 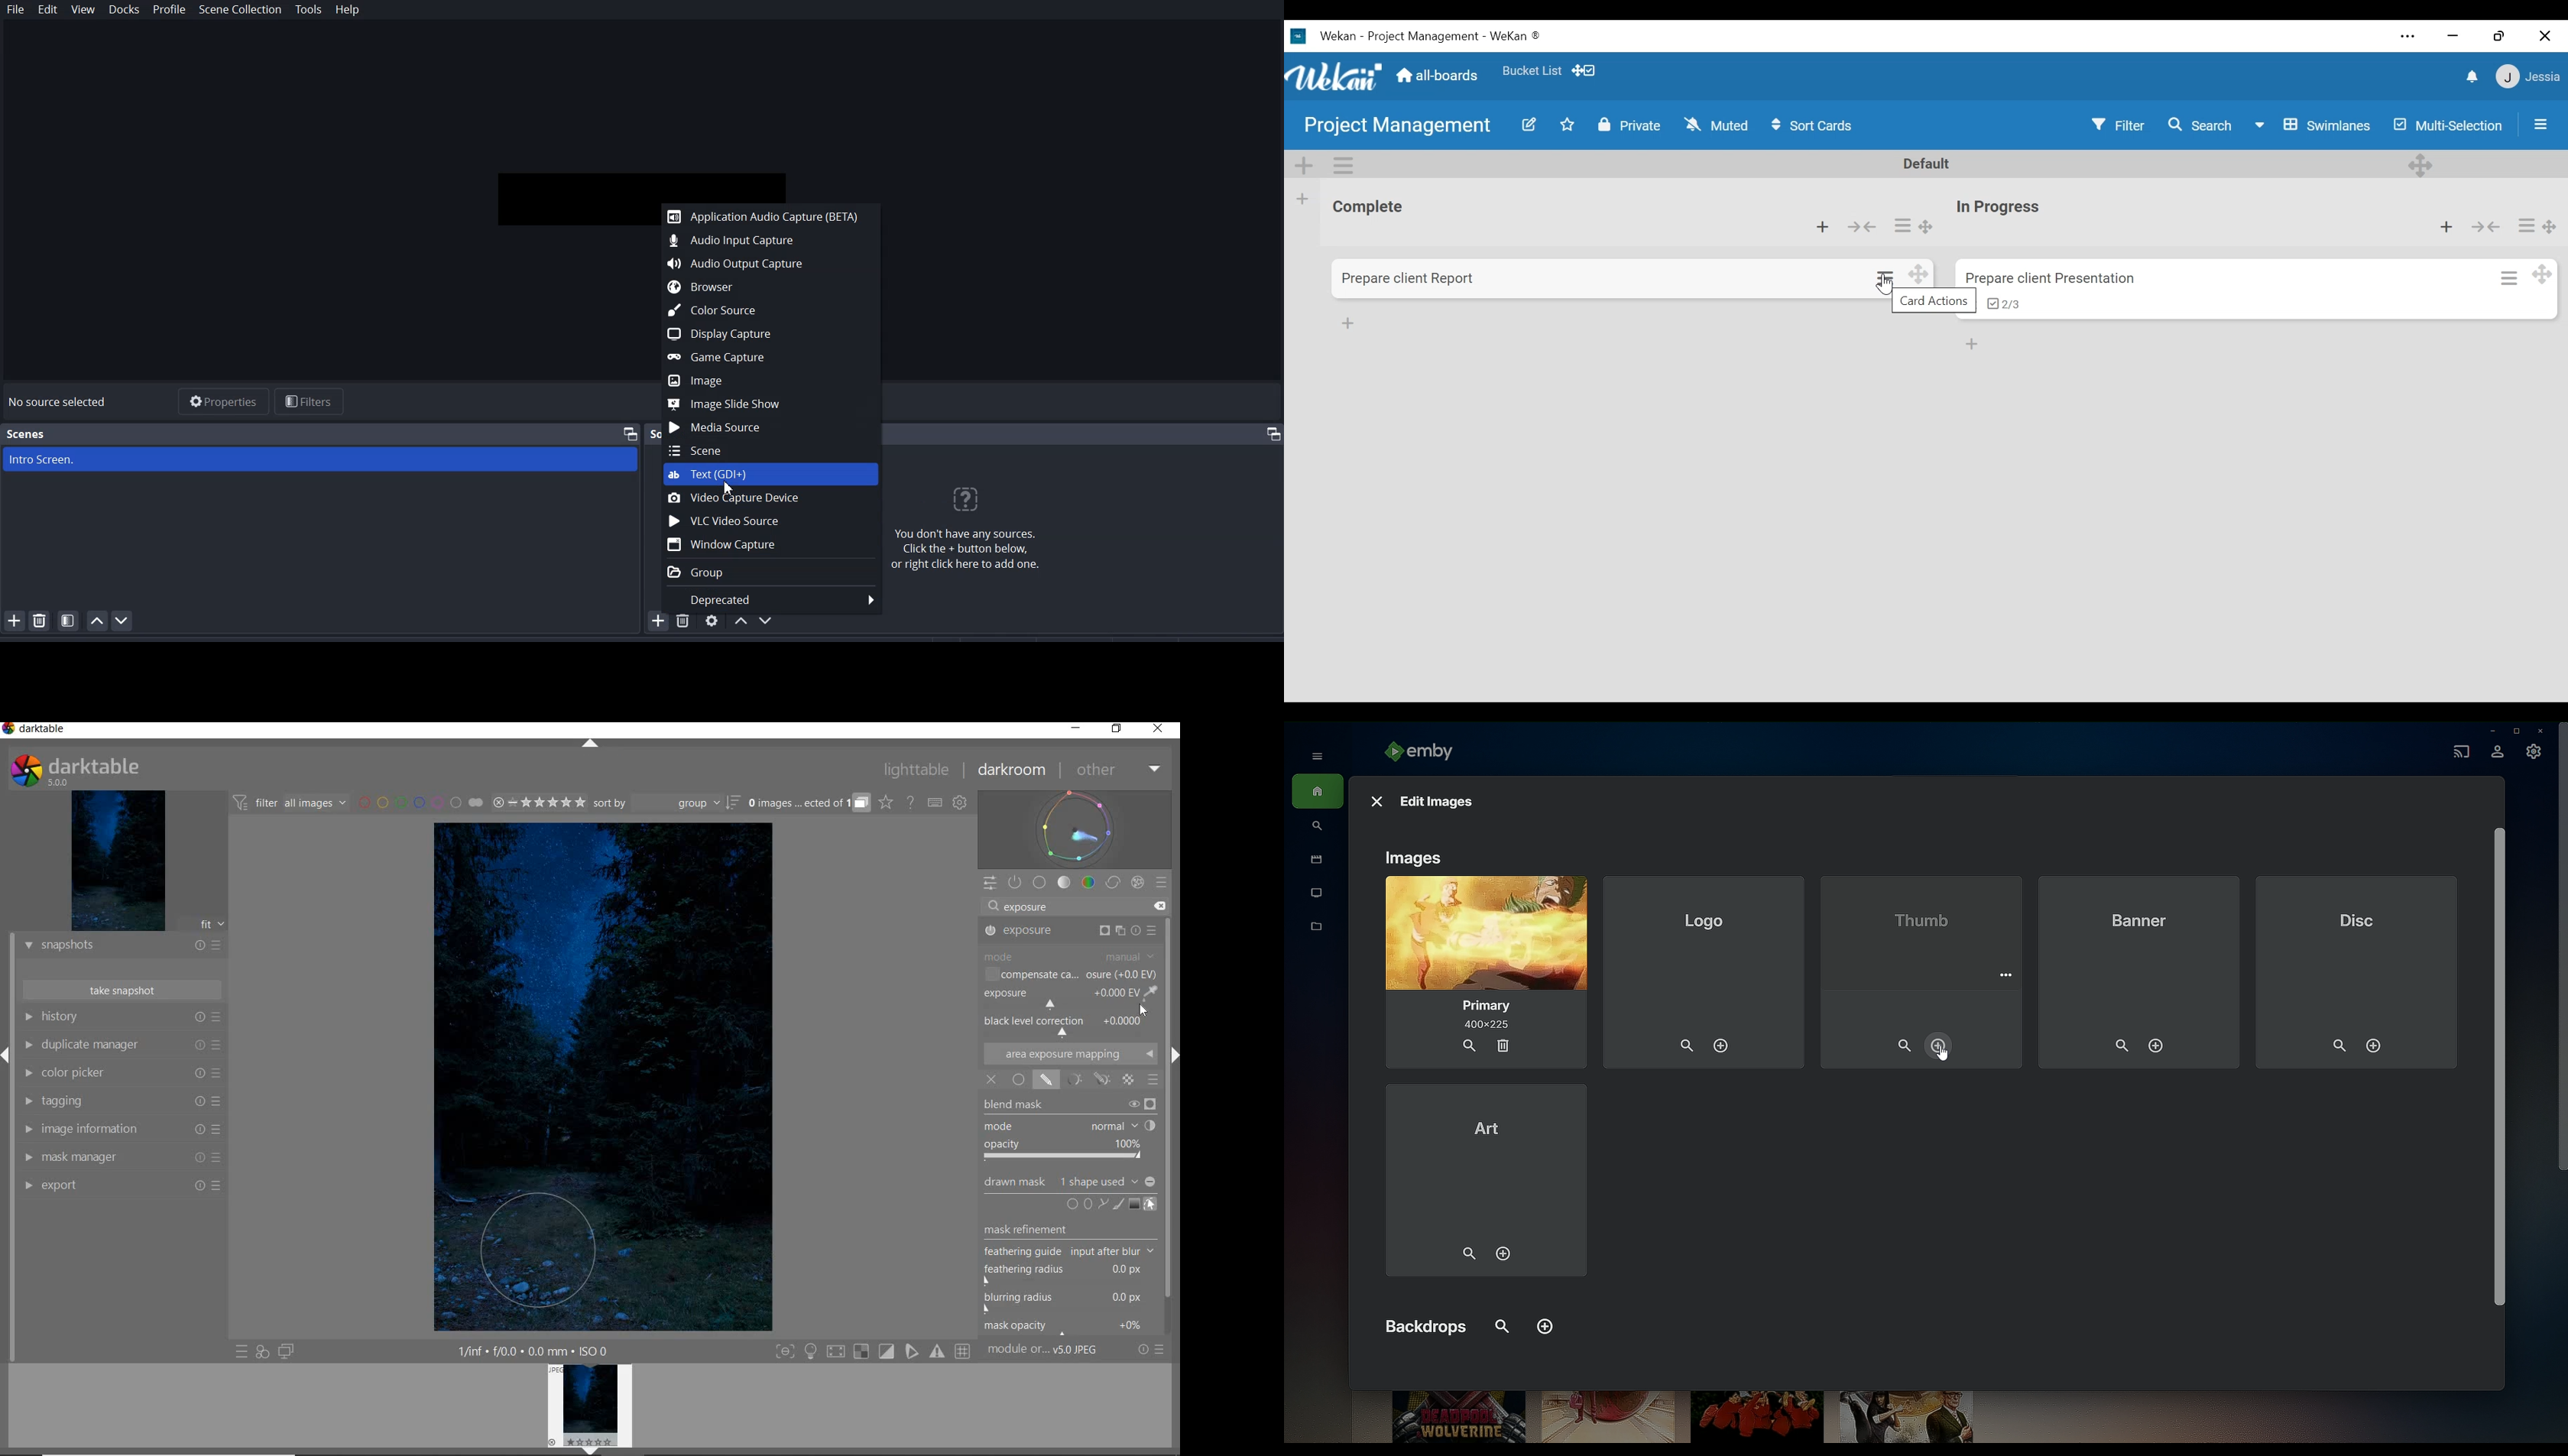 I want to click on FILTER BY IMAGE COLOR LABEL, so click(x=421, y=804).